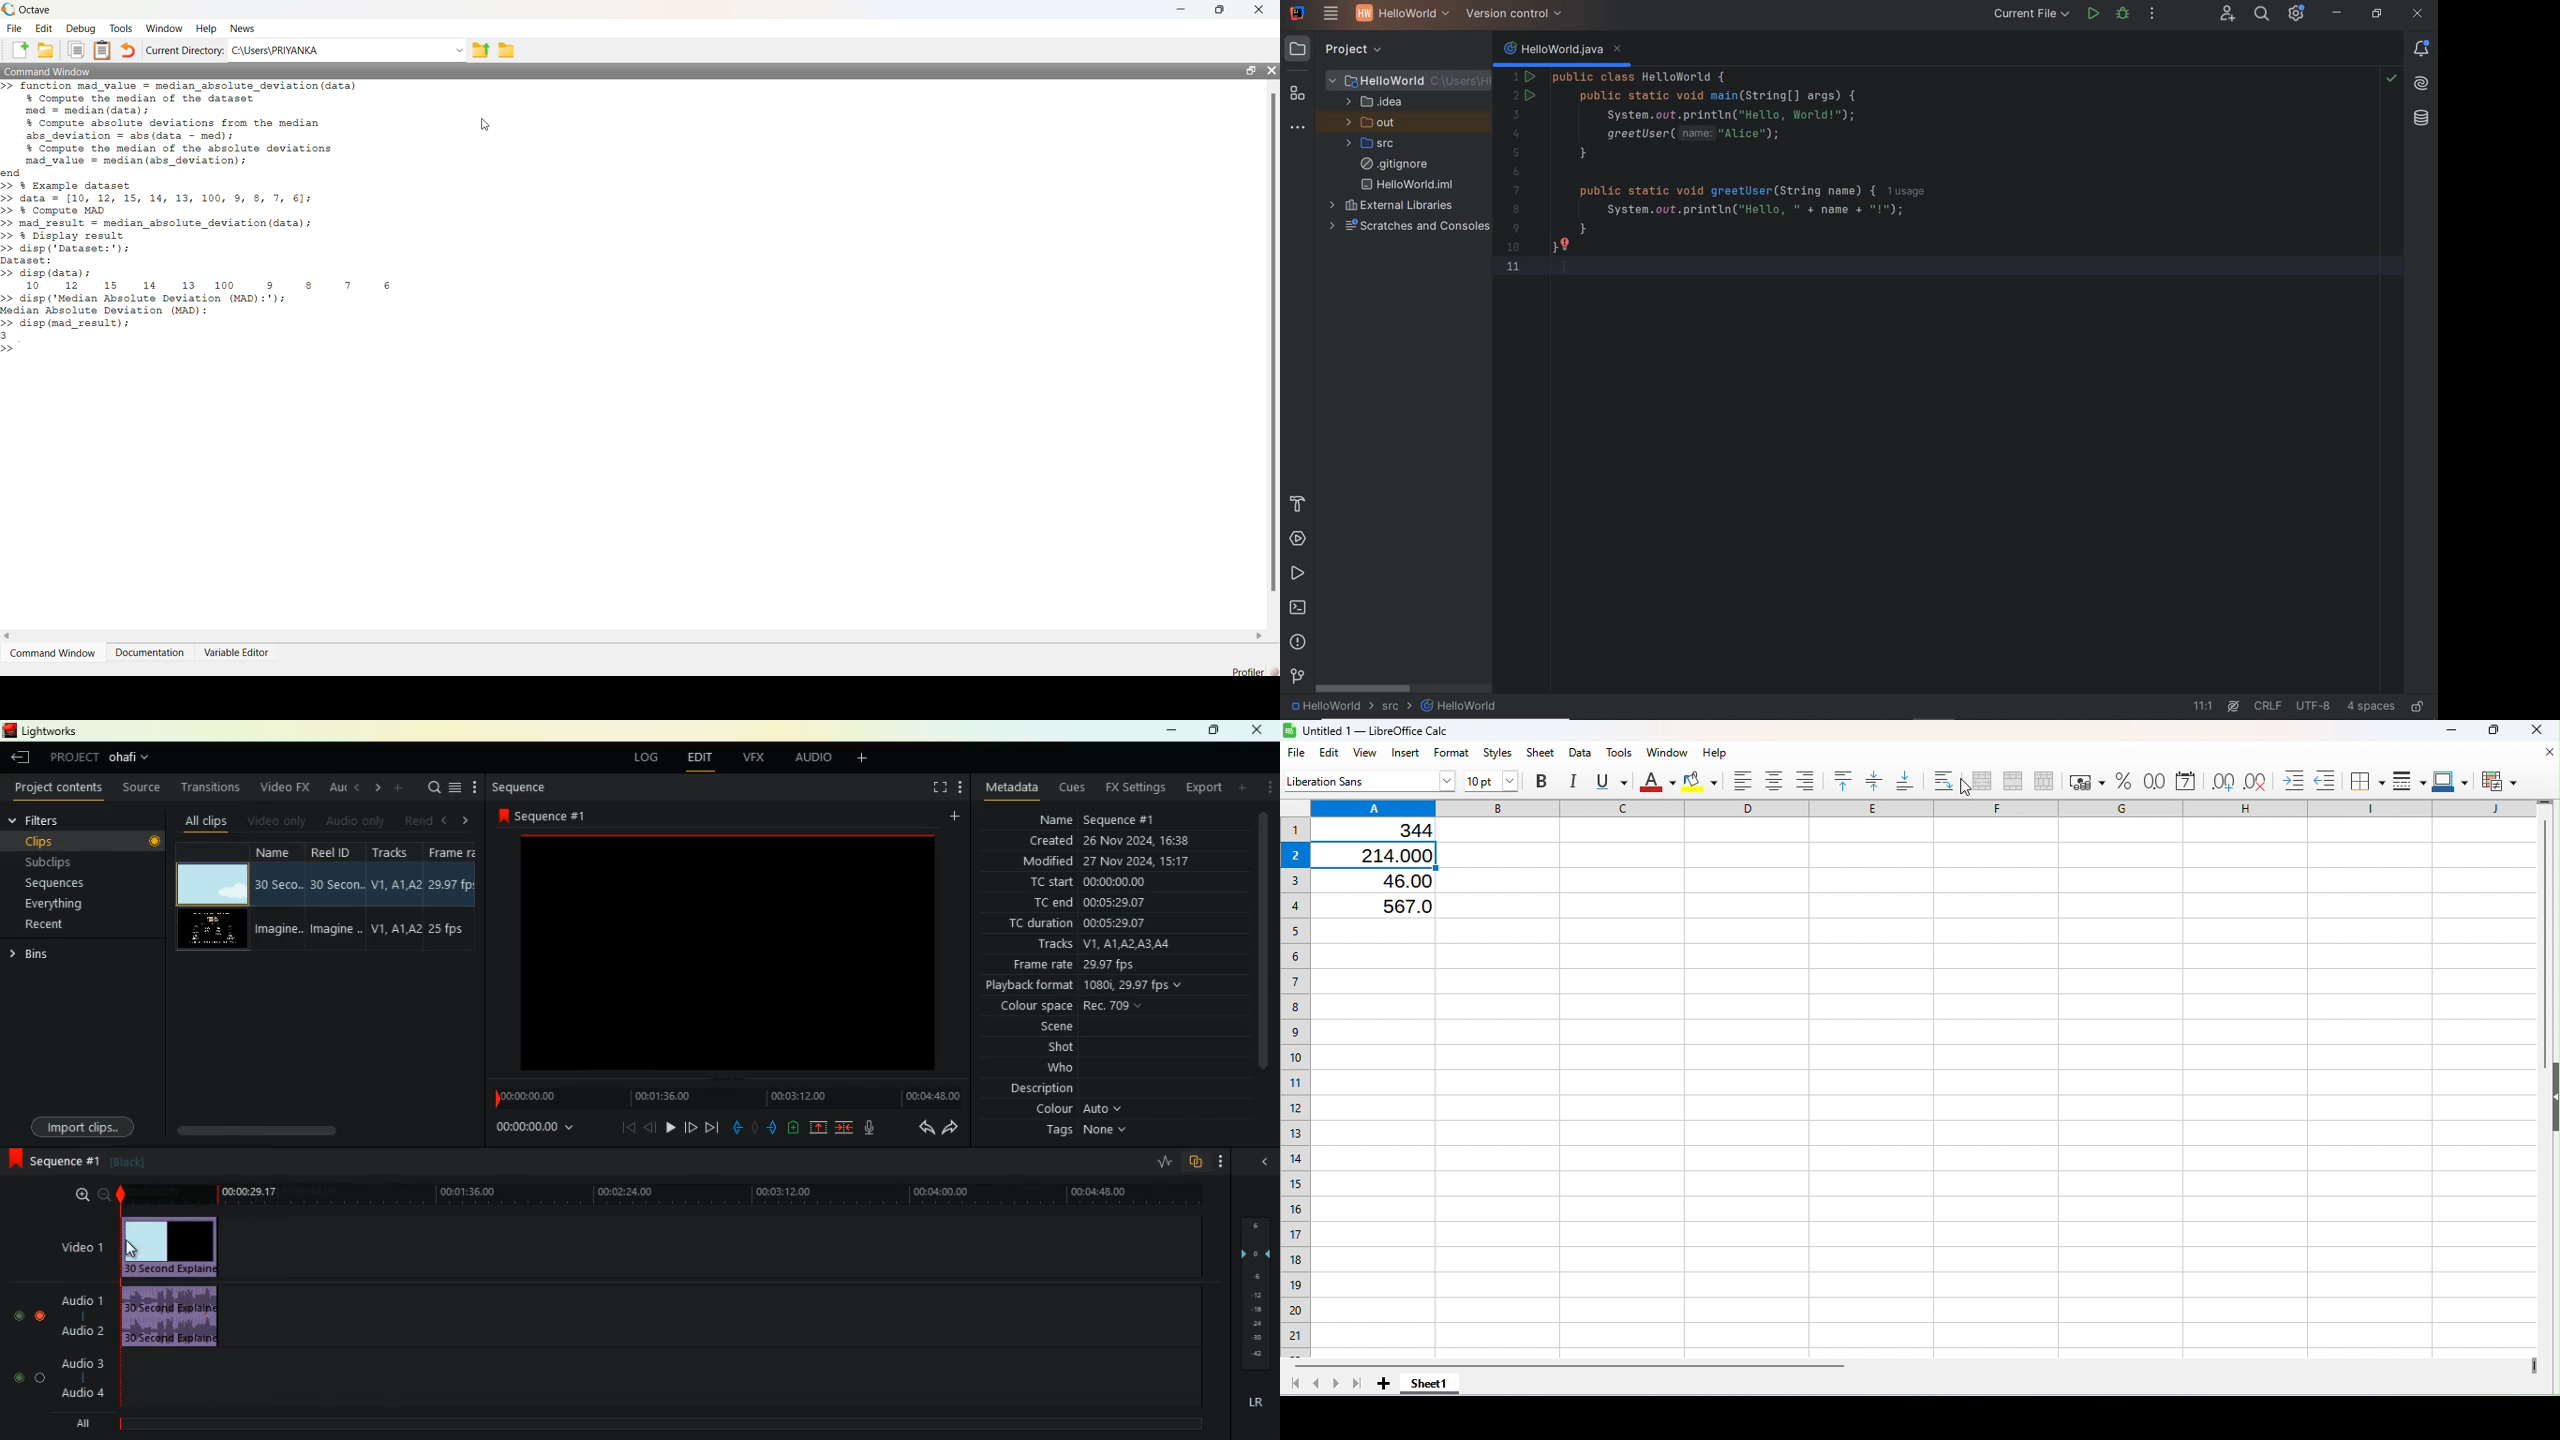  Describe the element at coordinates (134, 1249) in the screenshot. I see `Mouse Cursor` at that location.